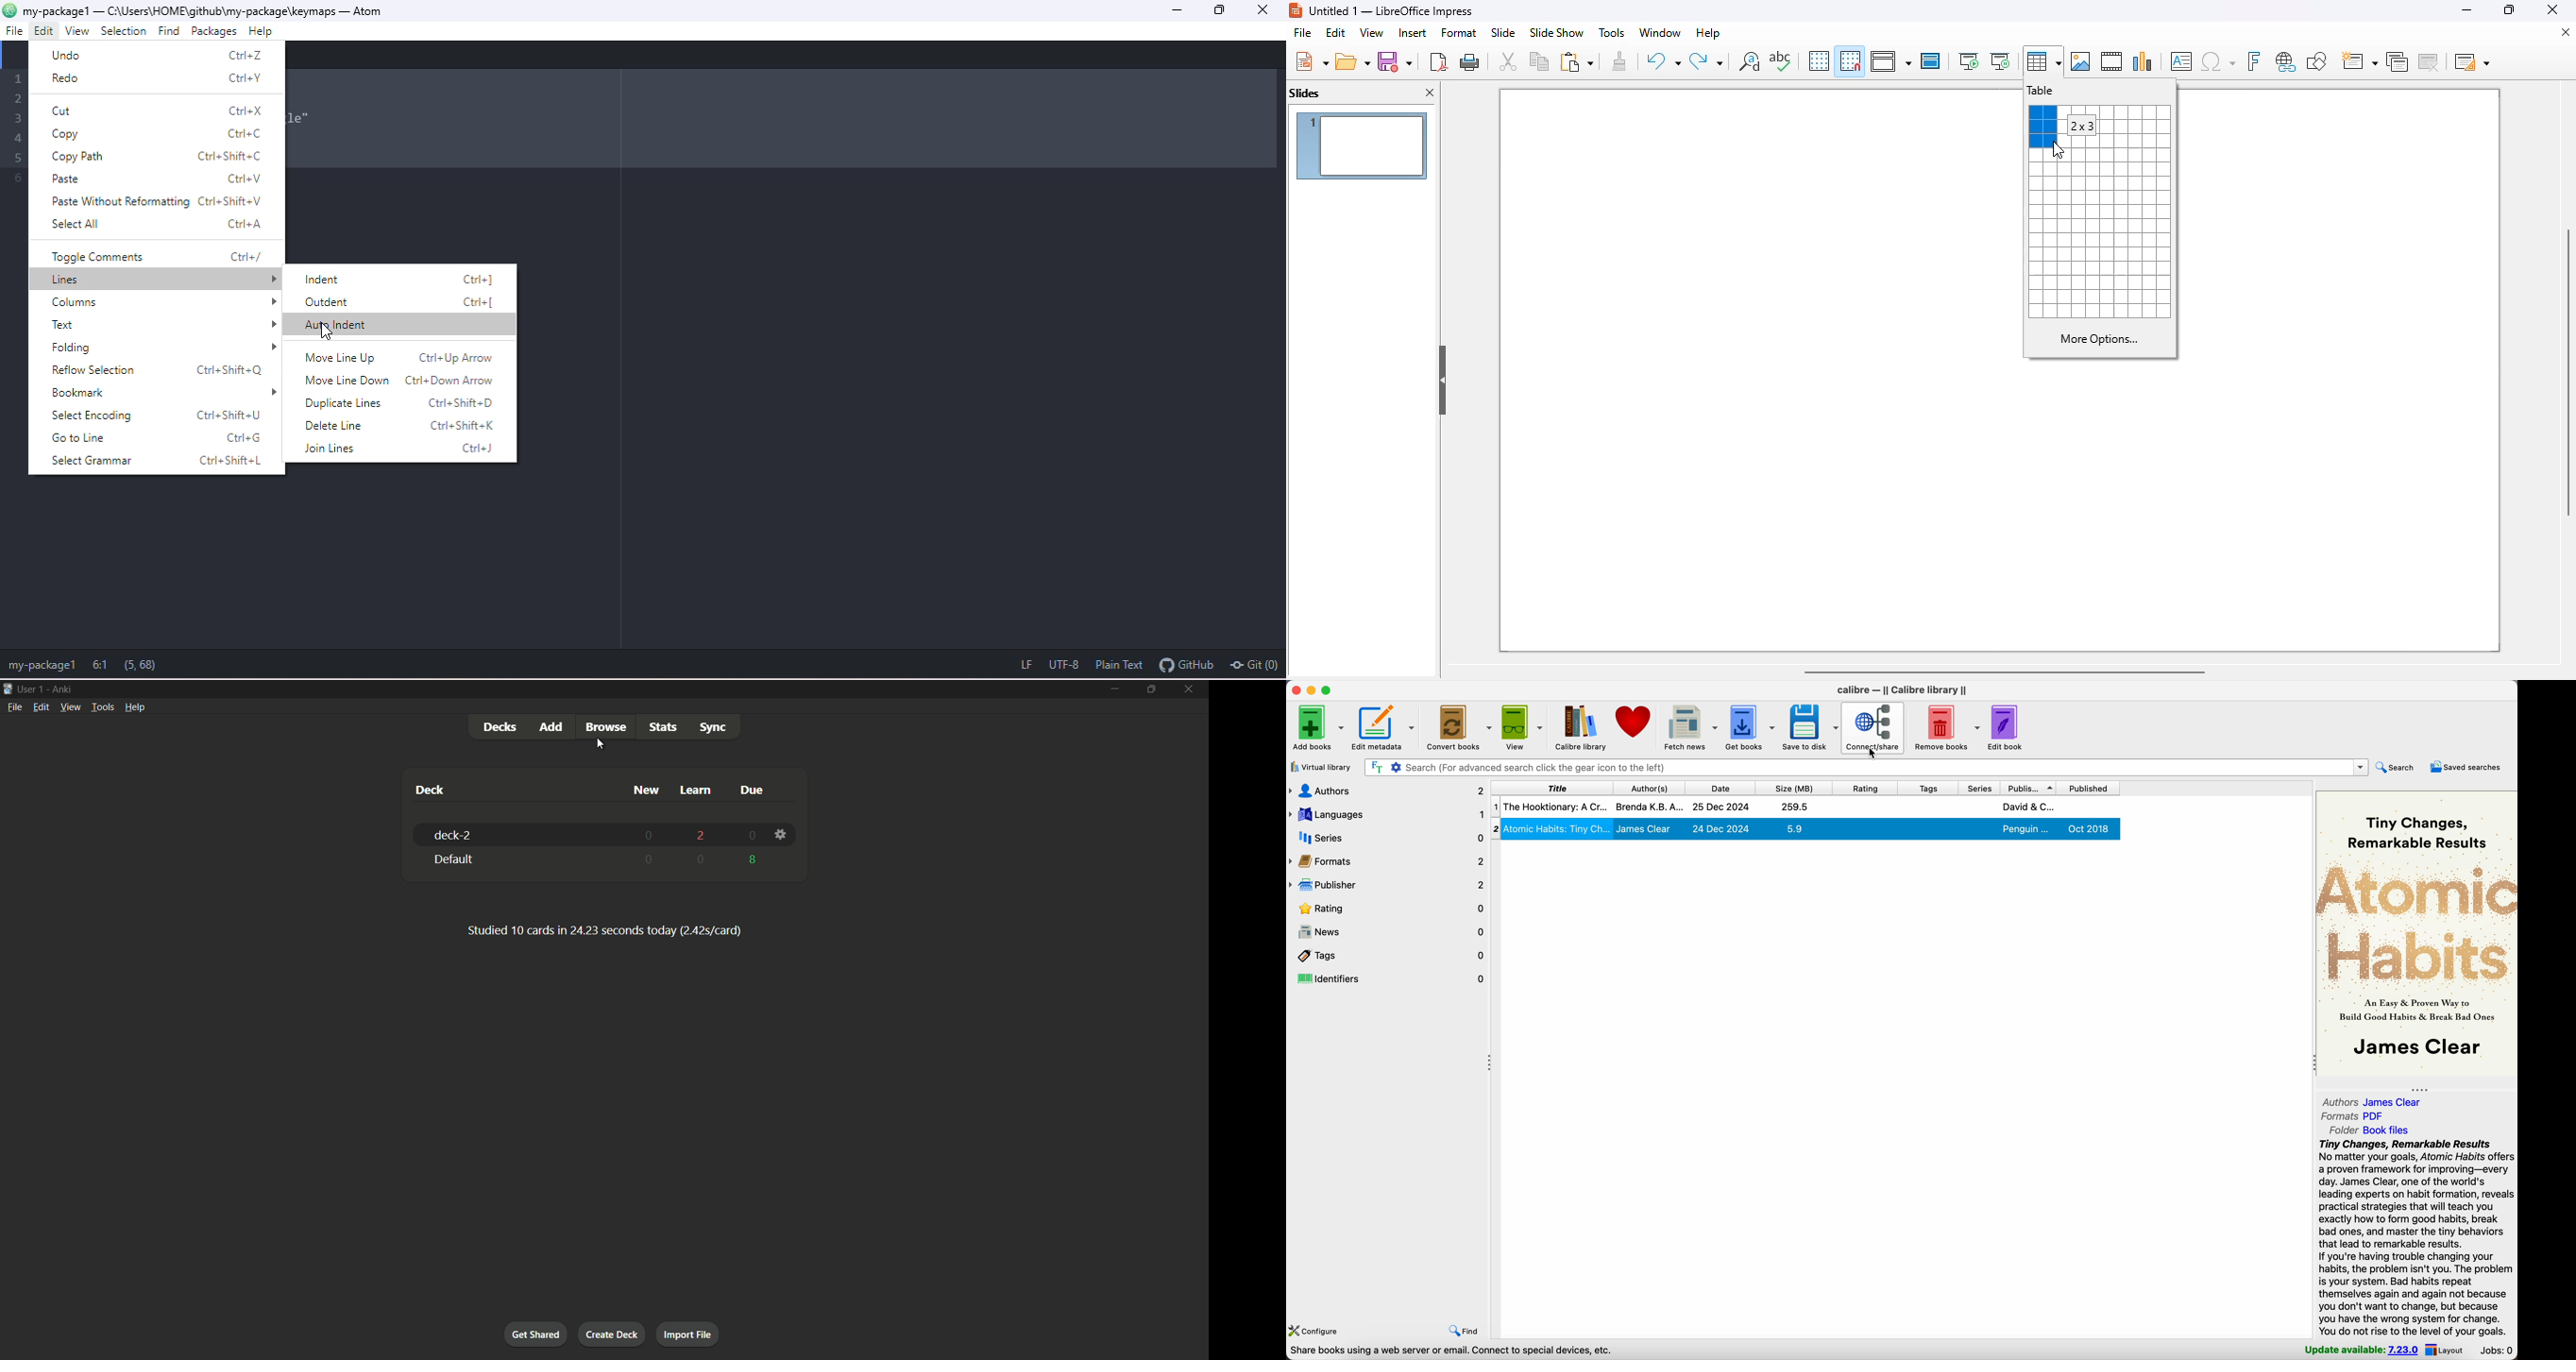 The height and width of the screenshot is (1372, 2576). What do you see at coordinates (403, 403) in the screenshot?
I see `duplicate lines` at bounding box center [403, 403].